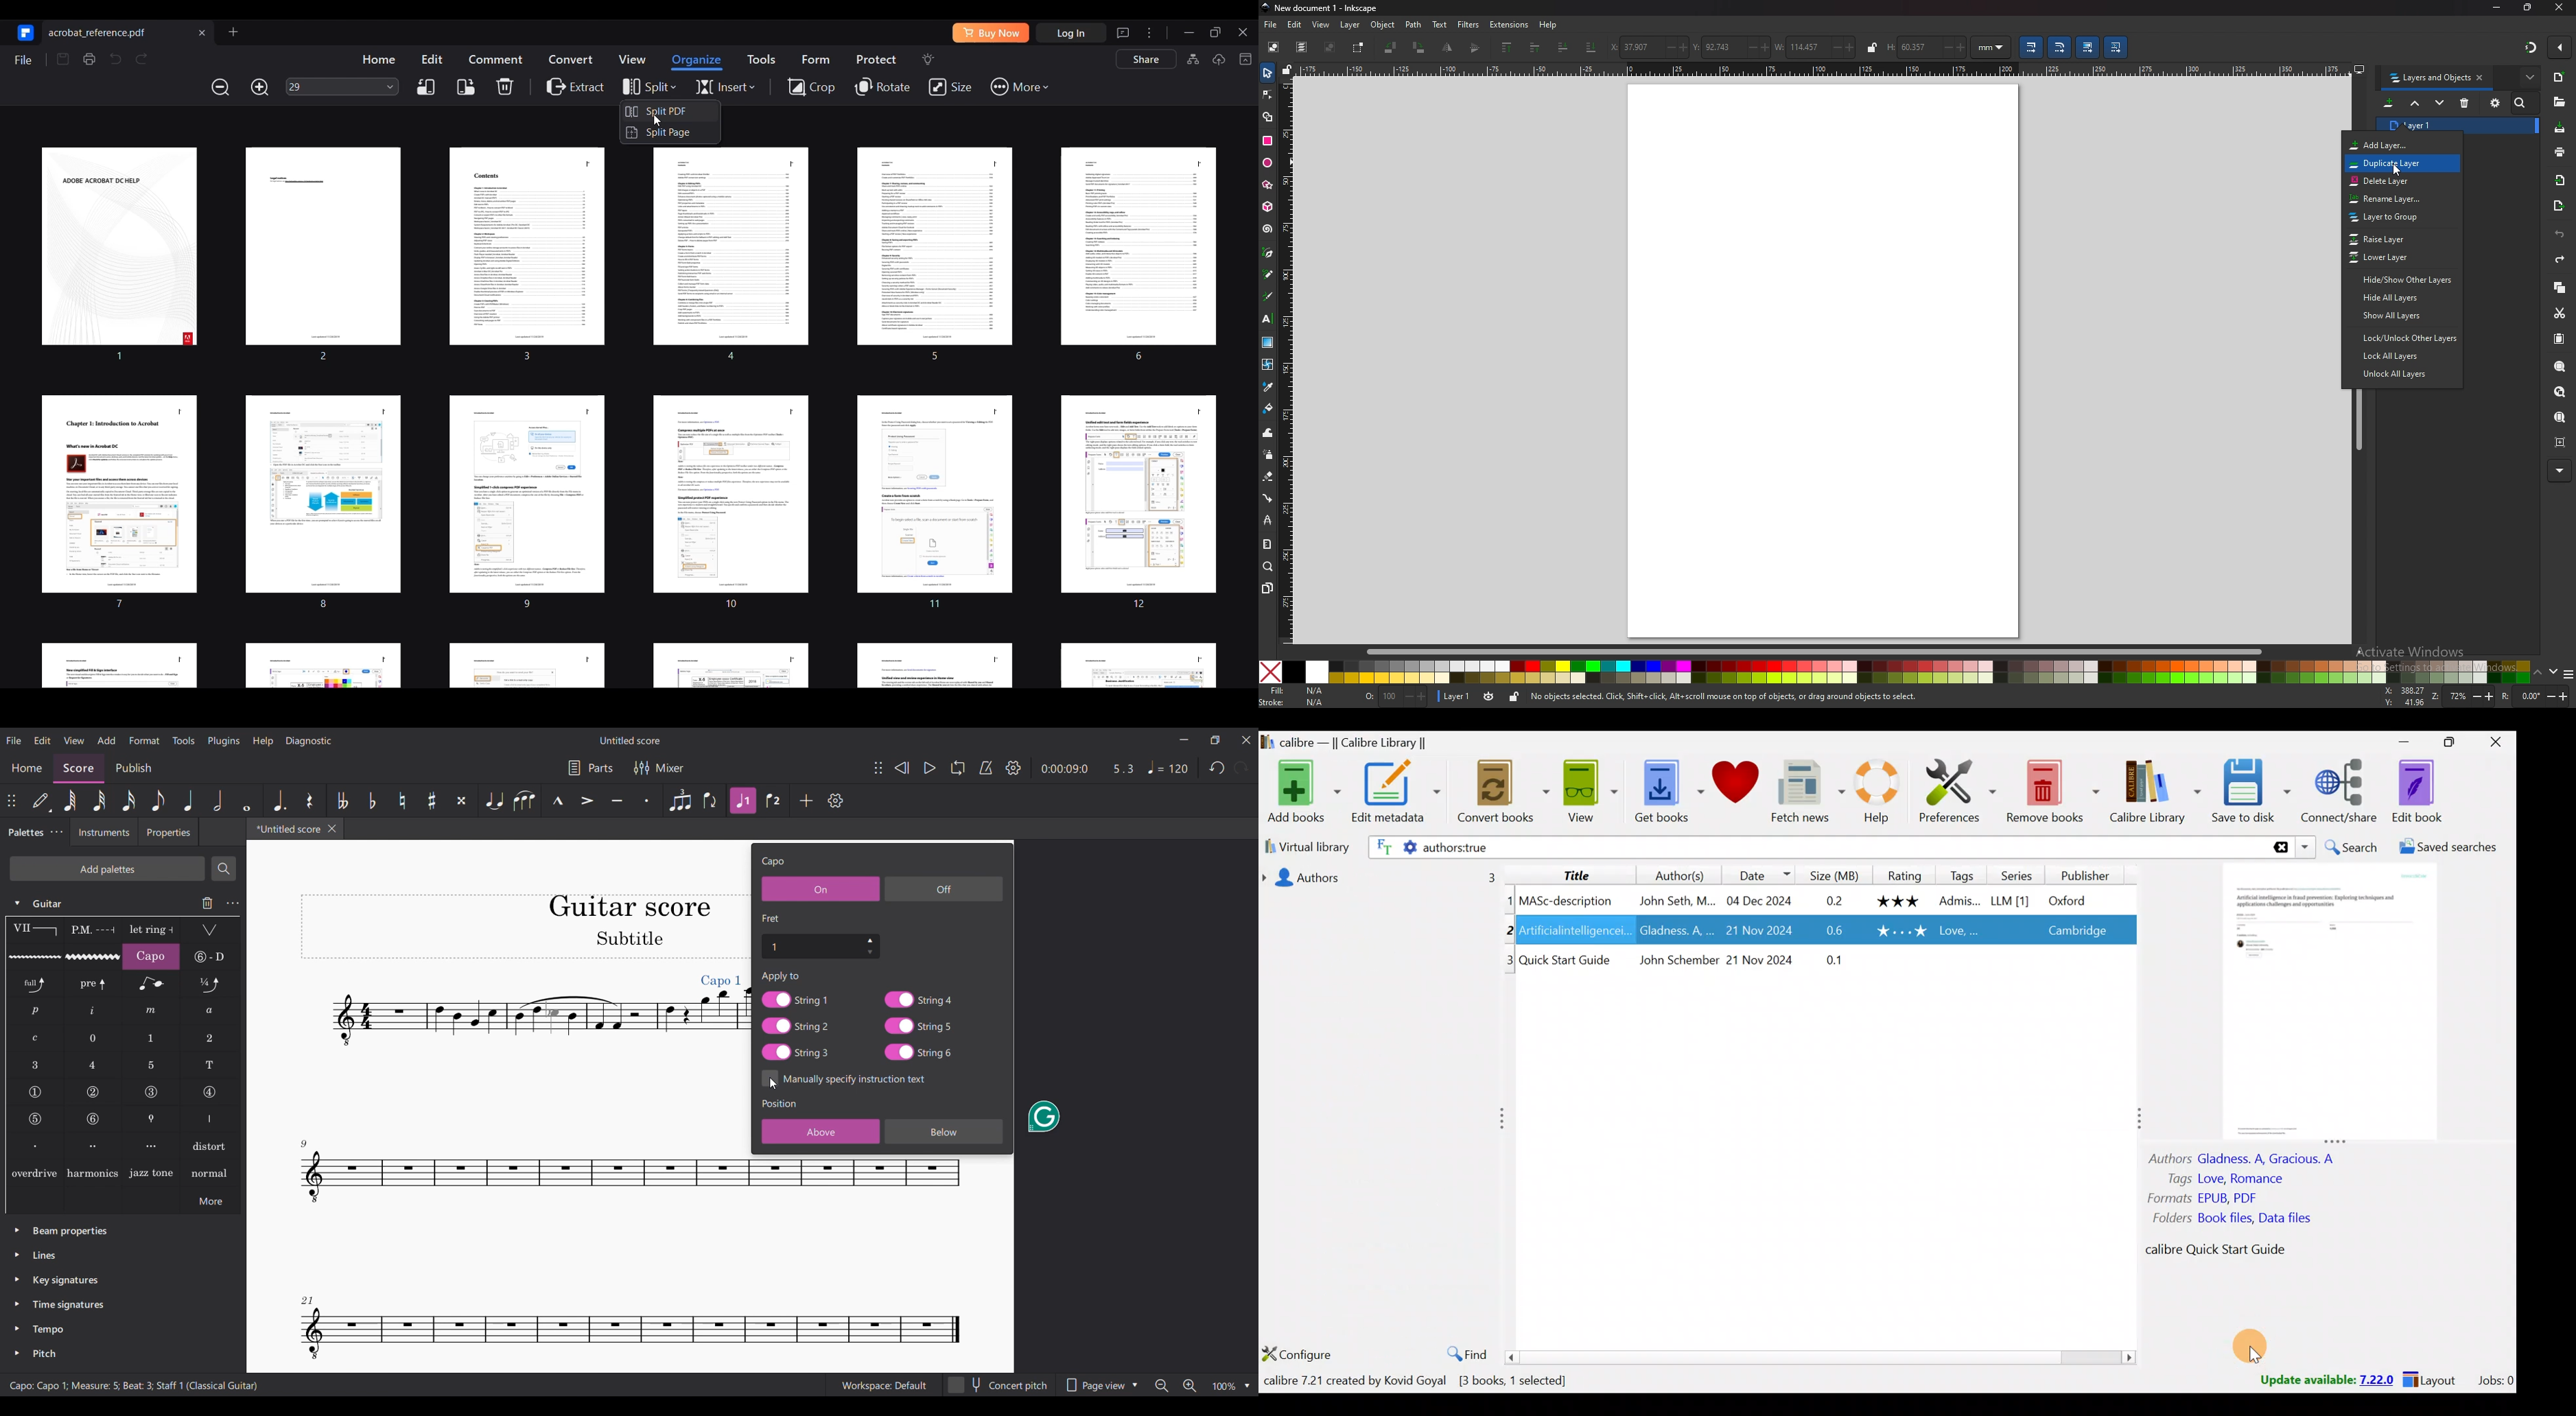 The height and width of the screenshot is (1428, 2576). I want to click on Right hand fingering, third finger, so click(152, 1146).